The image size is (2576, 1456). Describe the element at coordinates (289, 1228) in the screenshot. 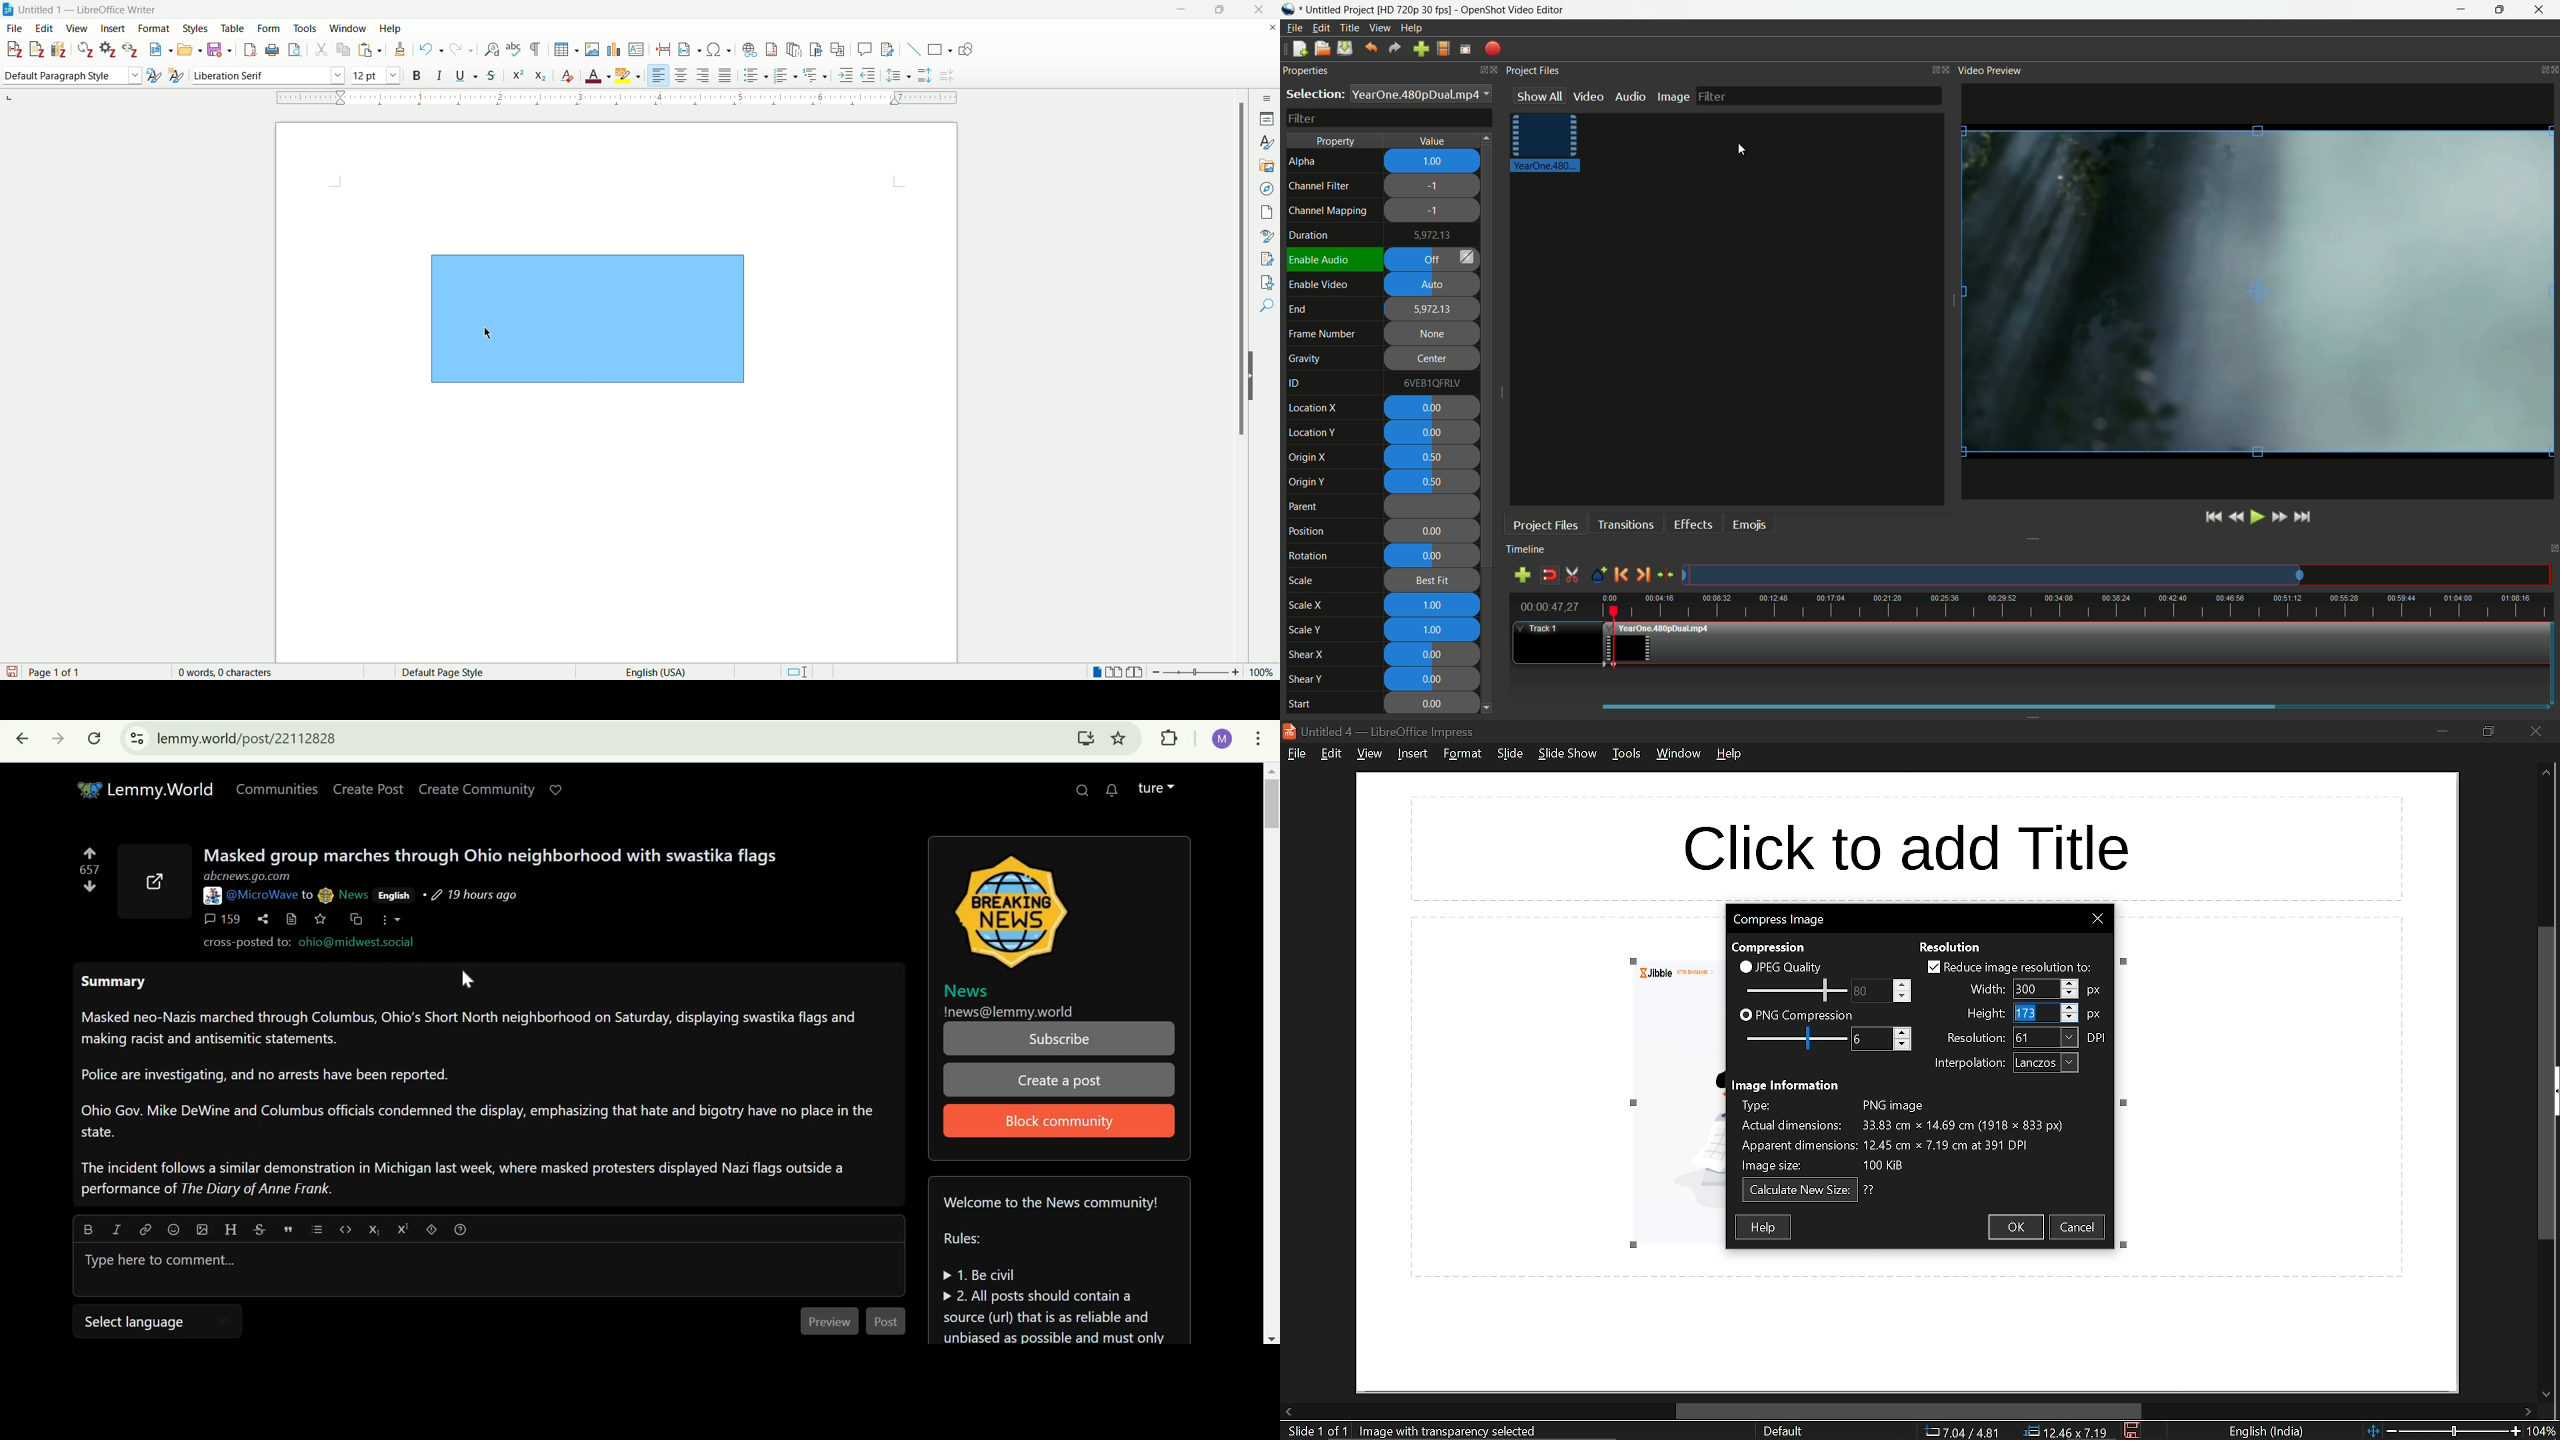

I see `quote` at that location.